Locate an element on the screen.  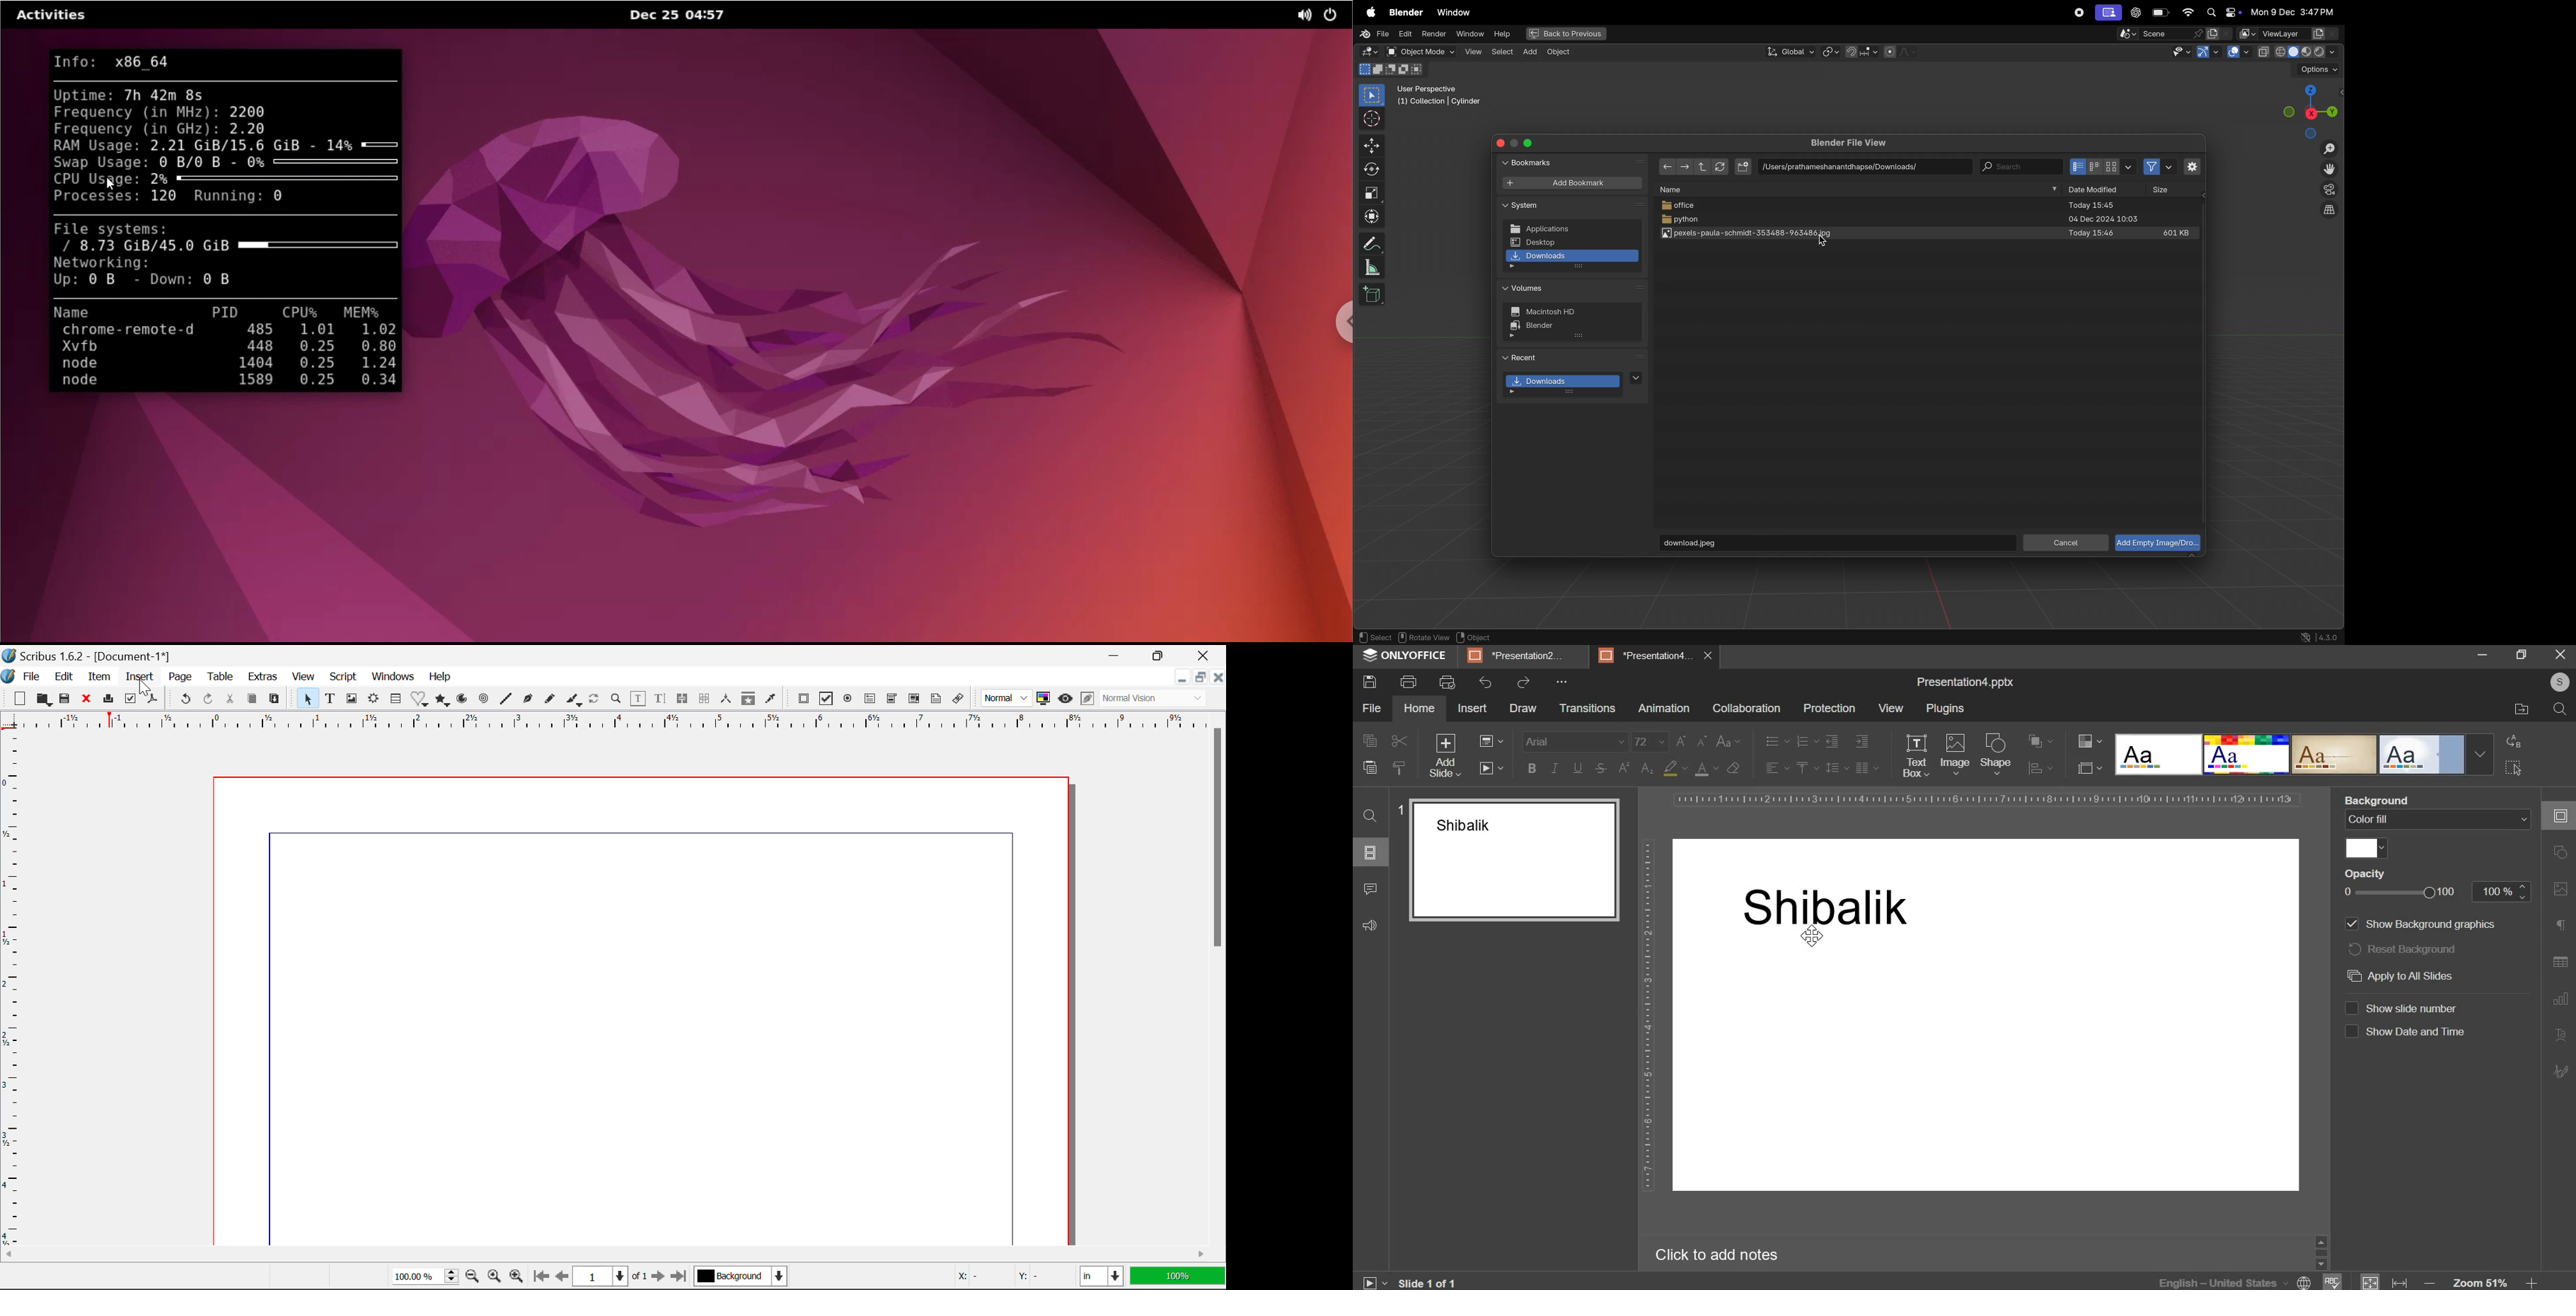
Help is located at coordinates (440, 677).